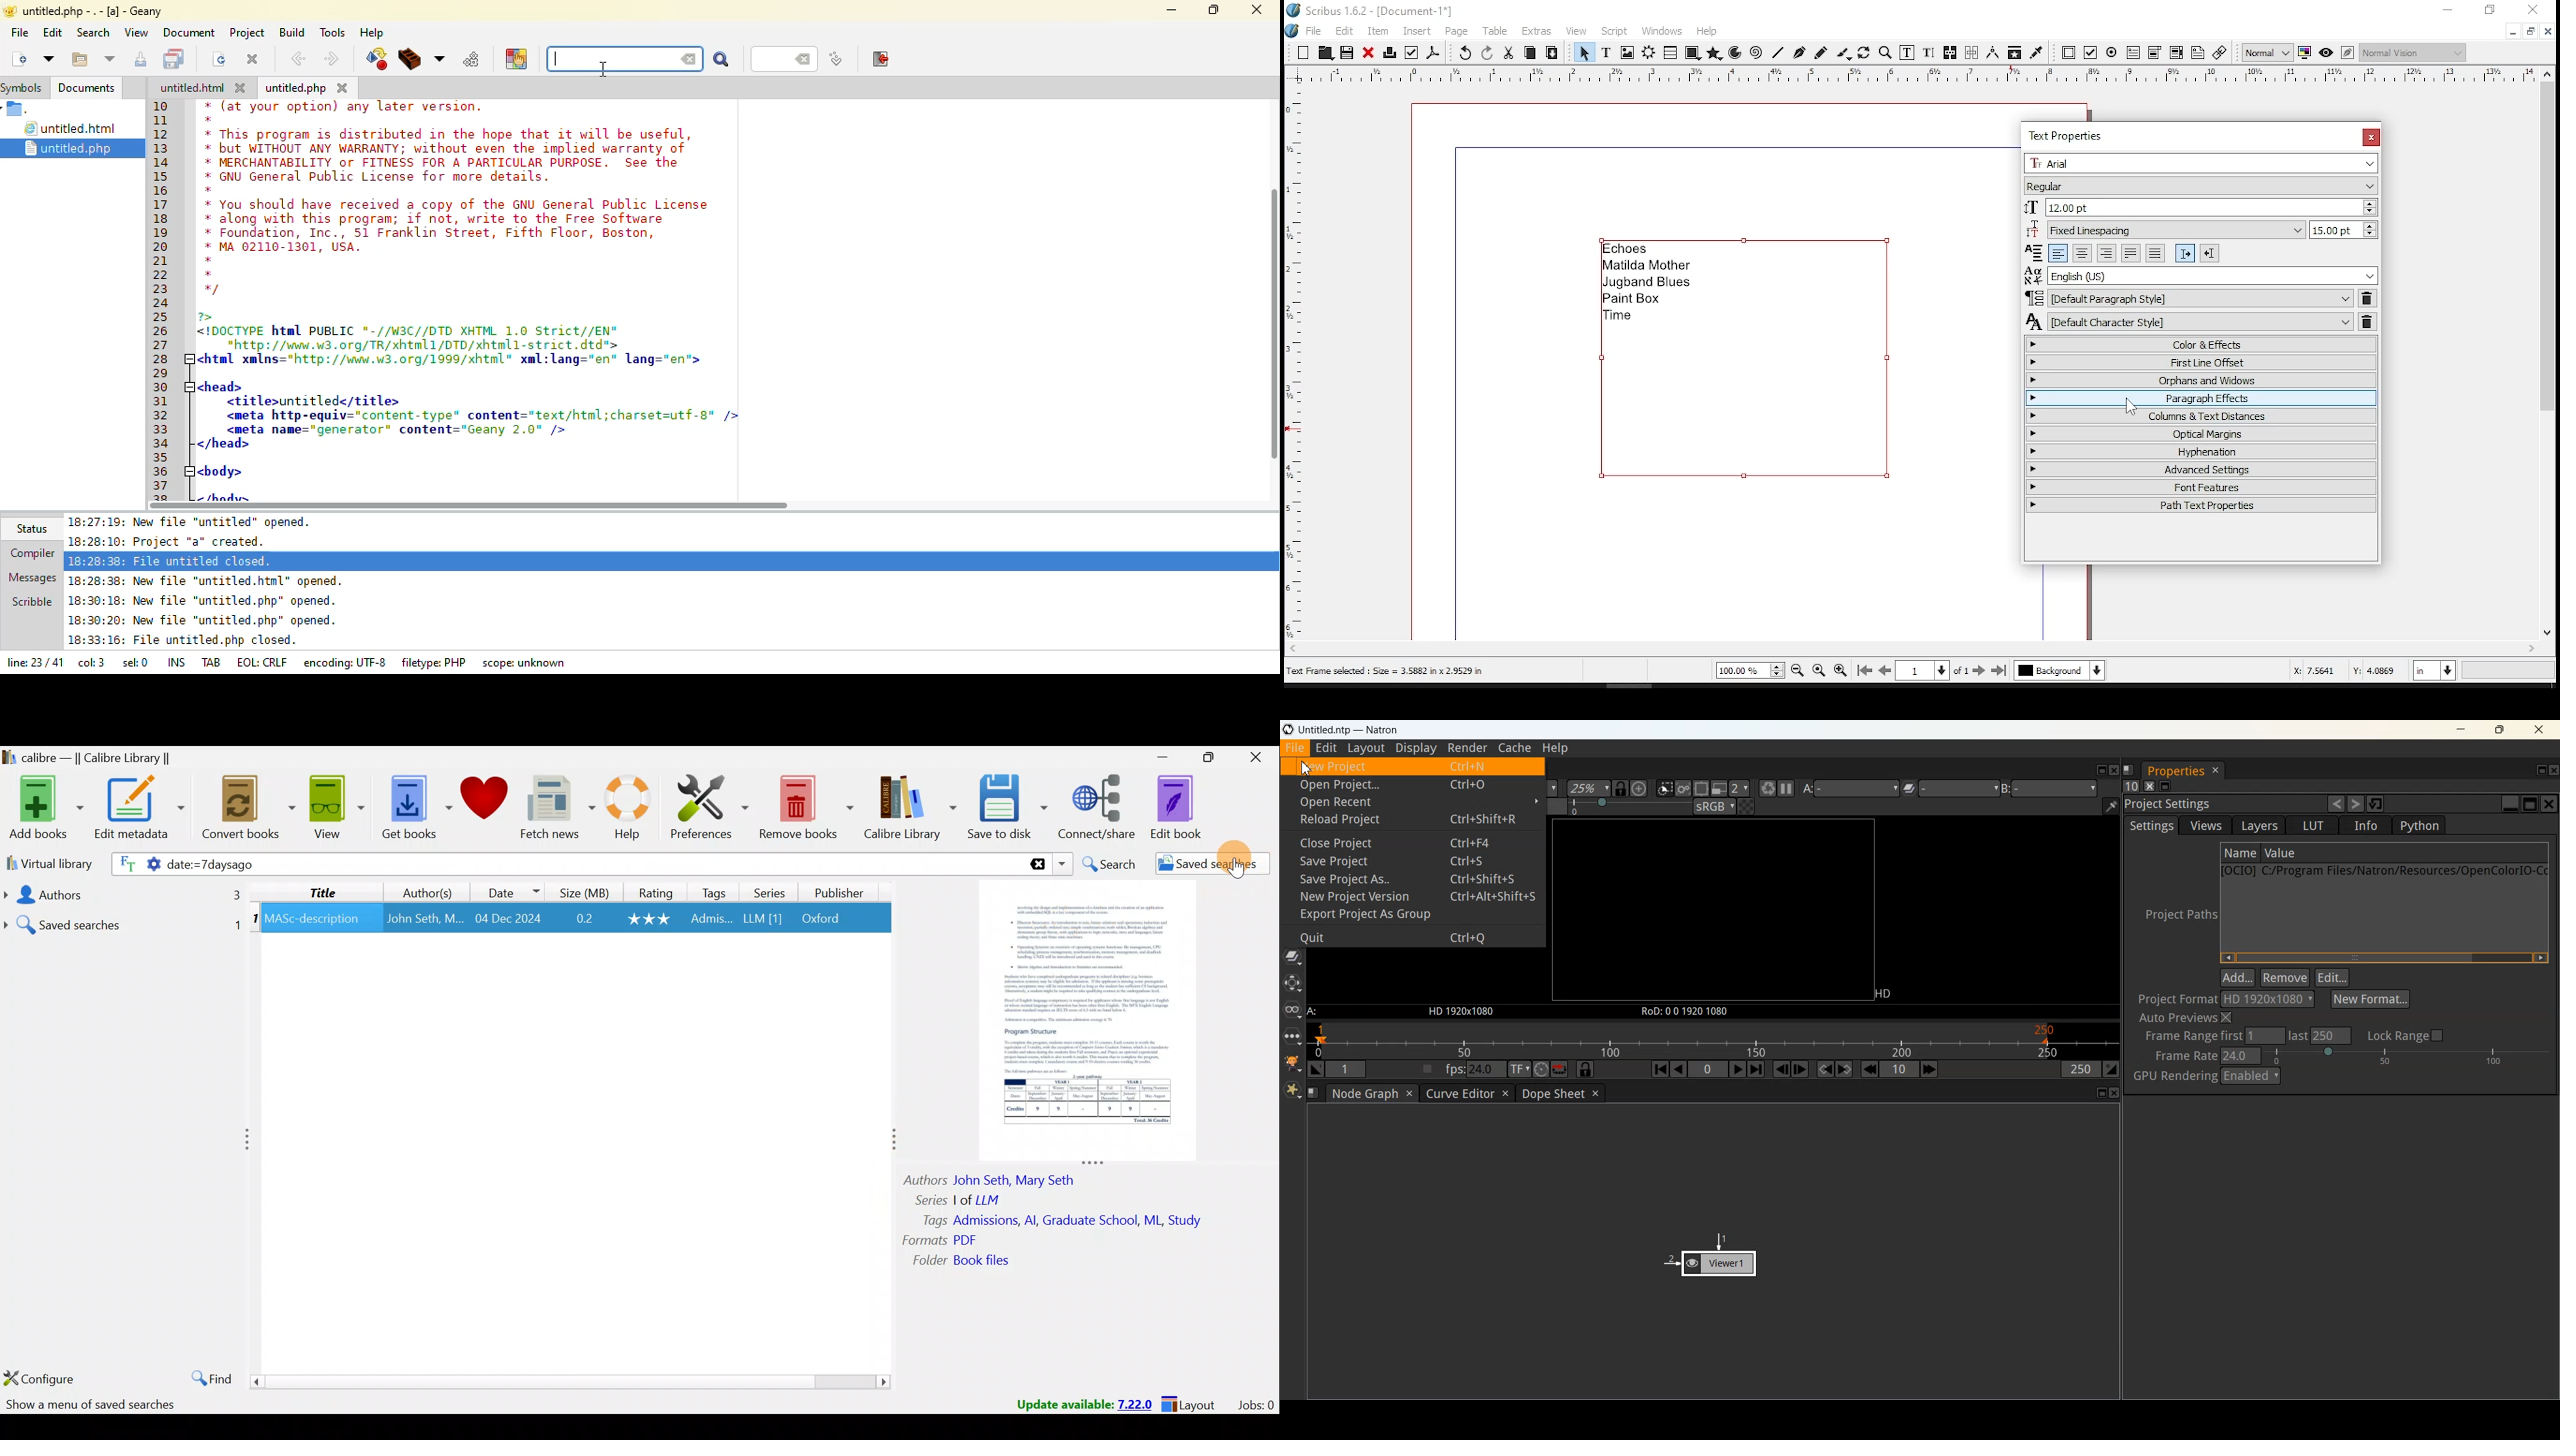 This screenshot has width=2576, height=1456. I want to click on Add books, so click(43, 805).